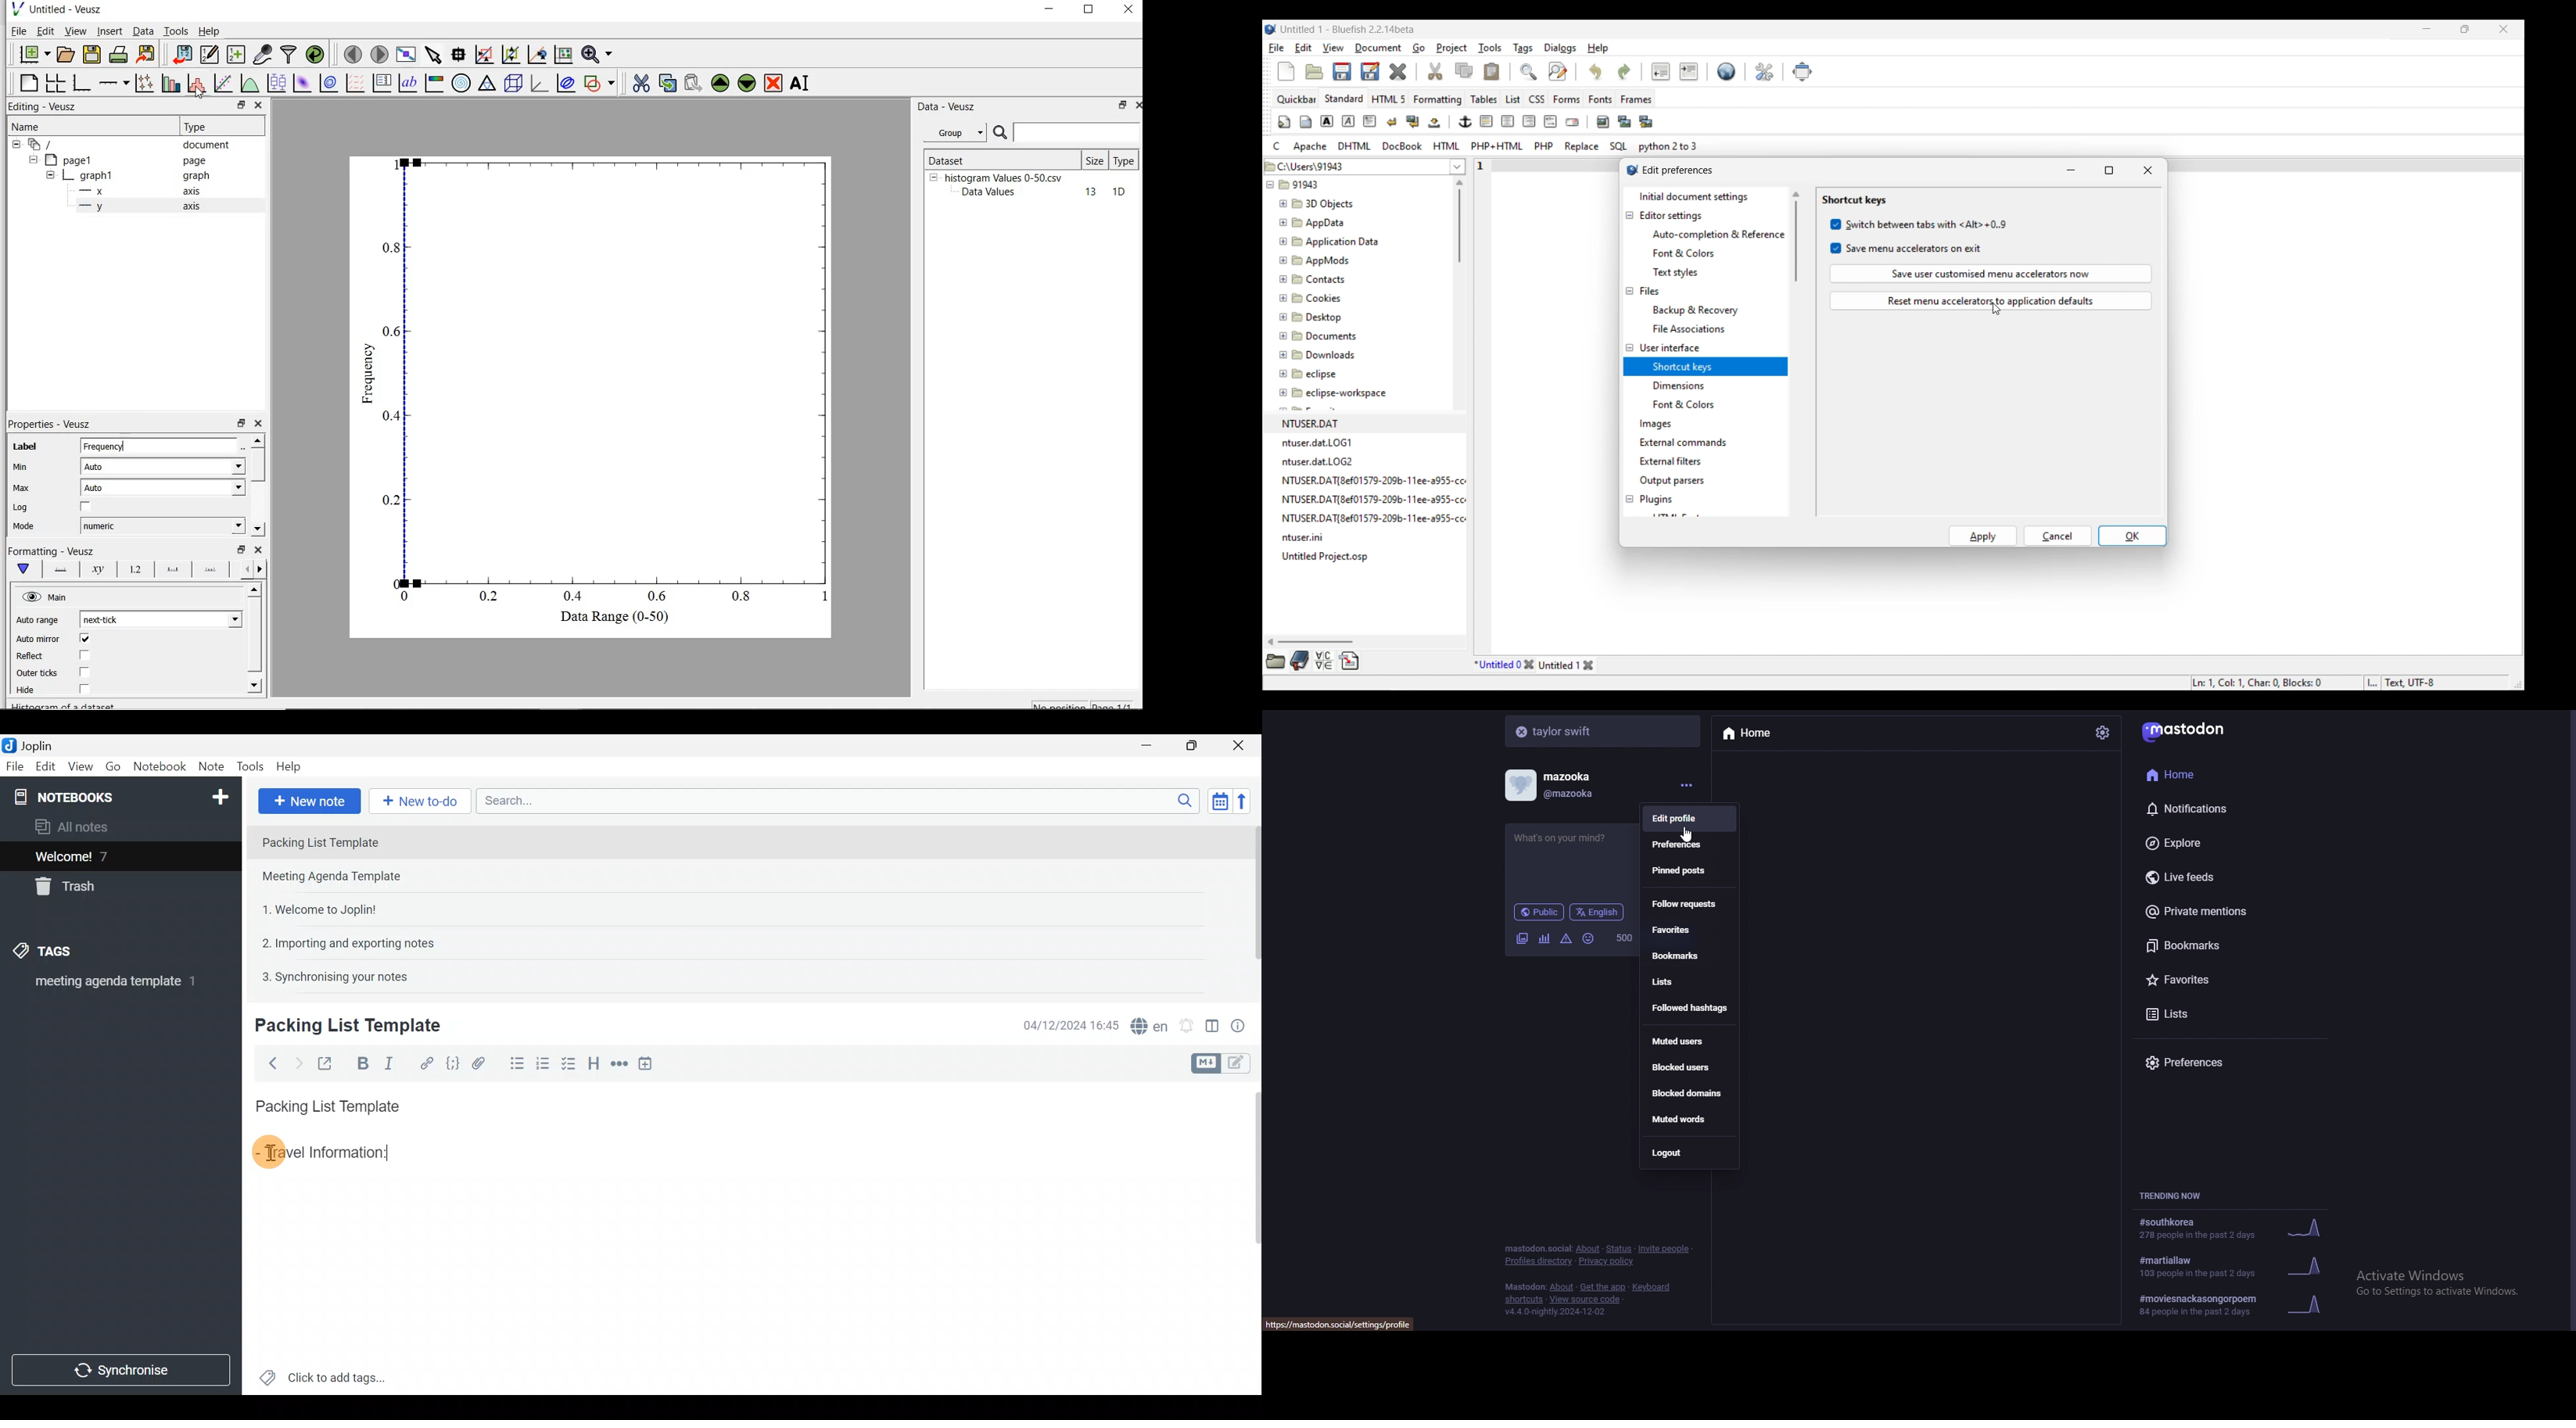  Describe the element at coordinates (57, 81) in the screenshot. I see `arrange graphs in a grid ` at that location.